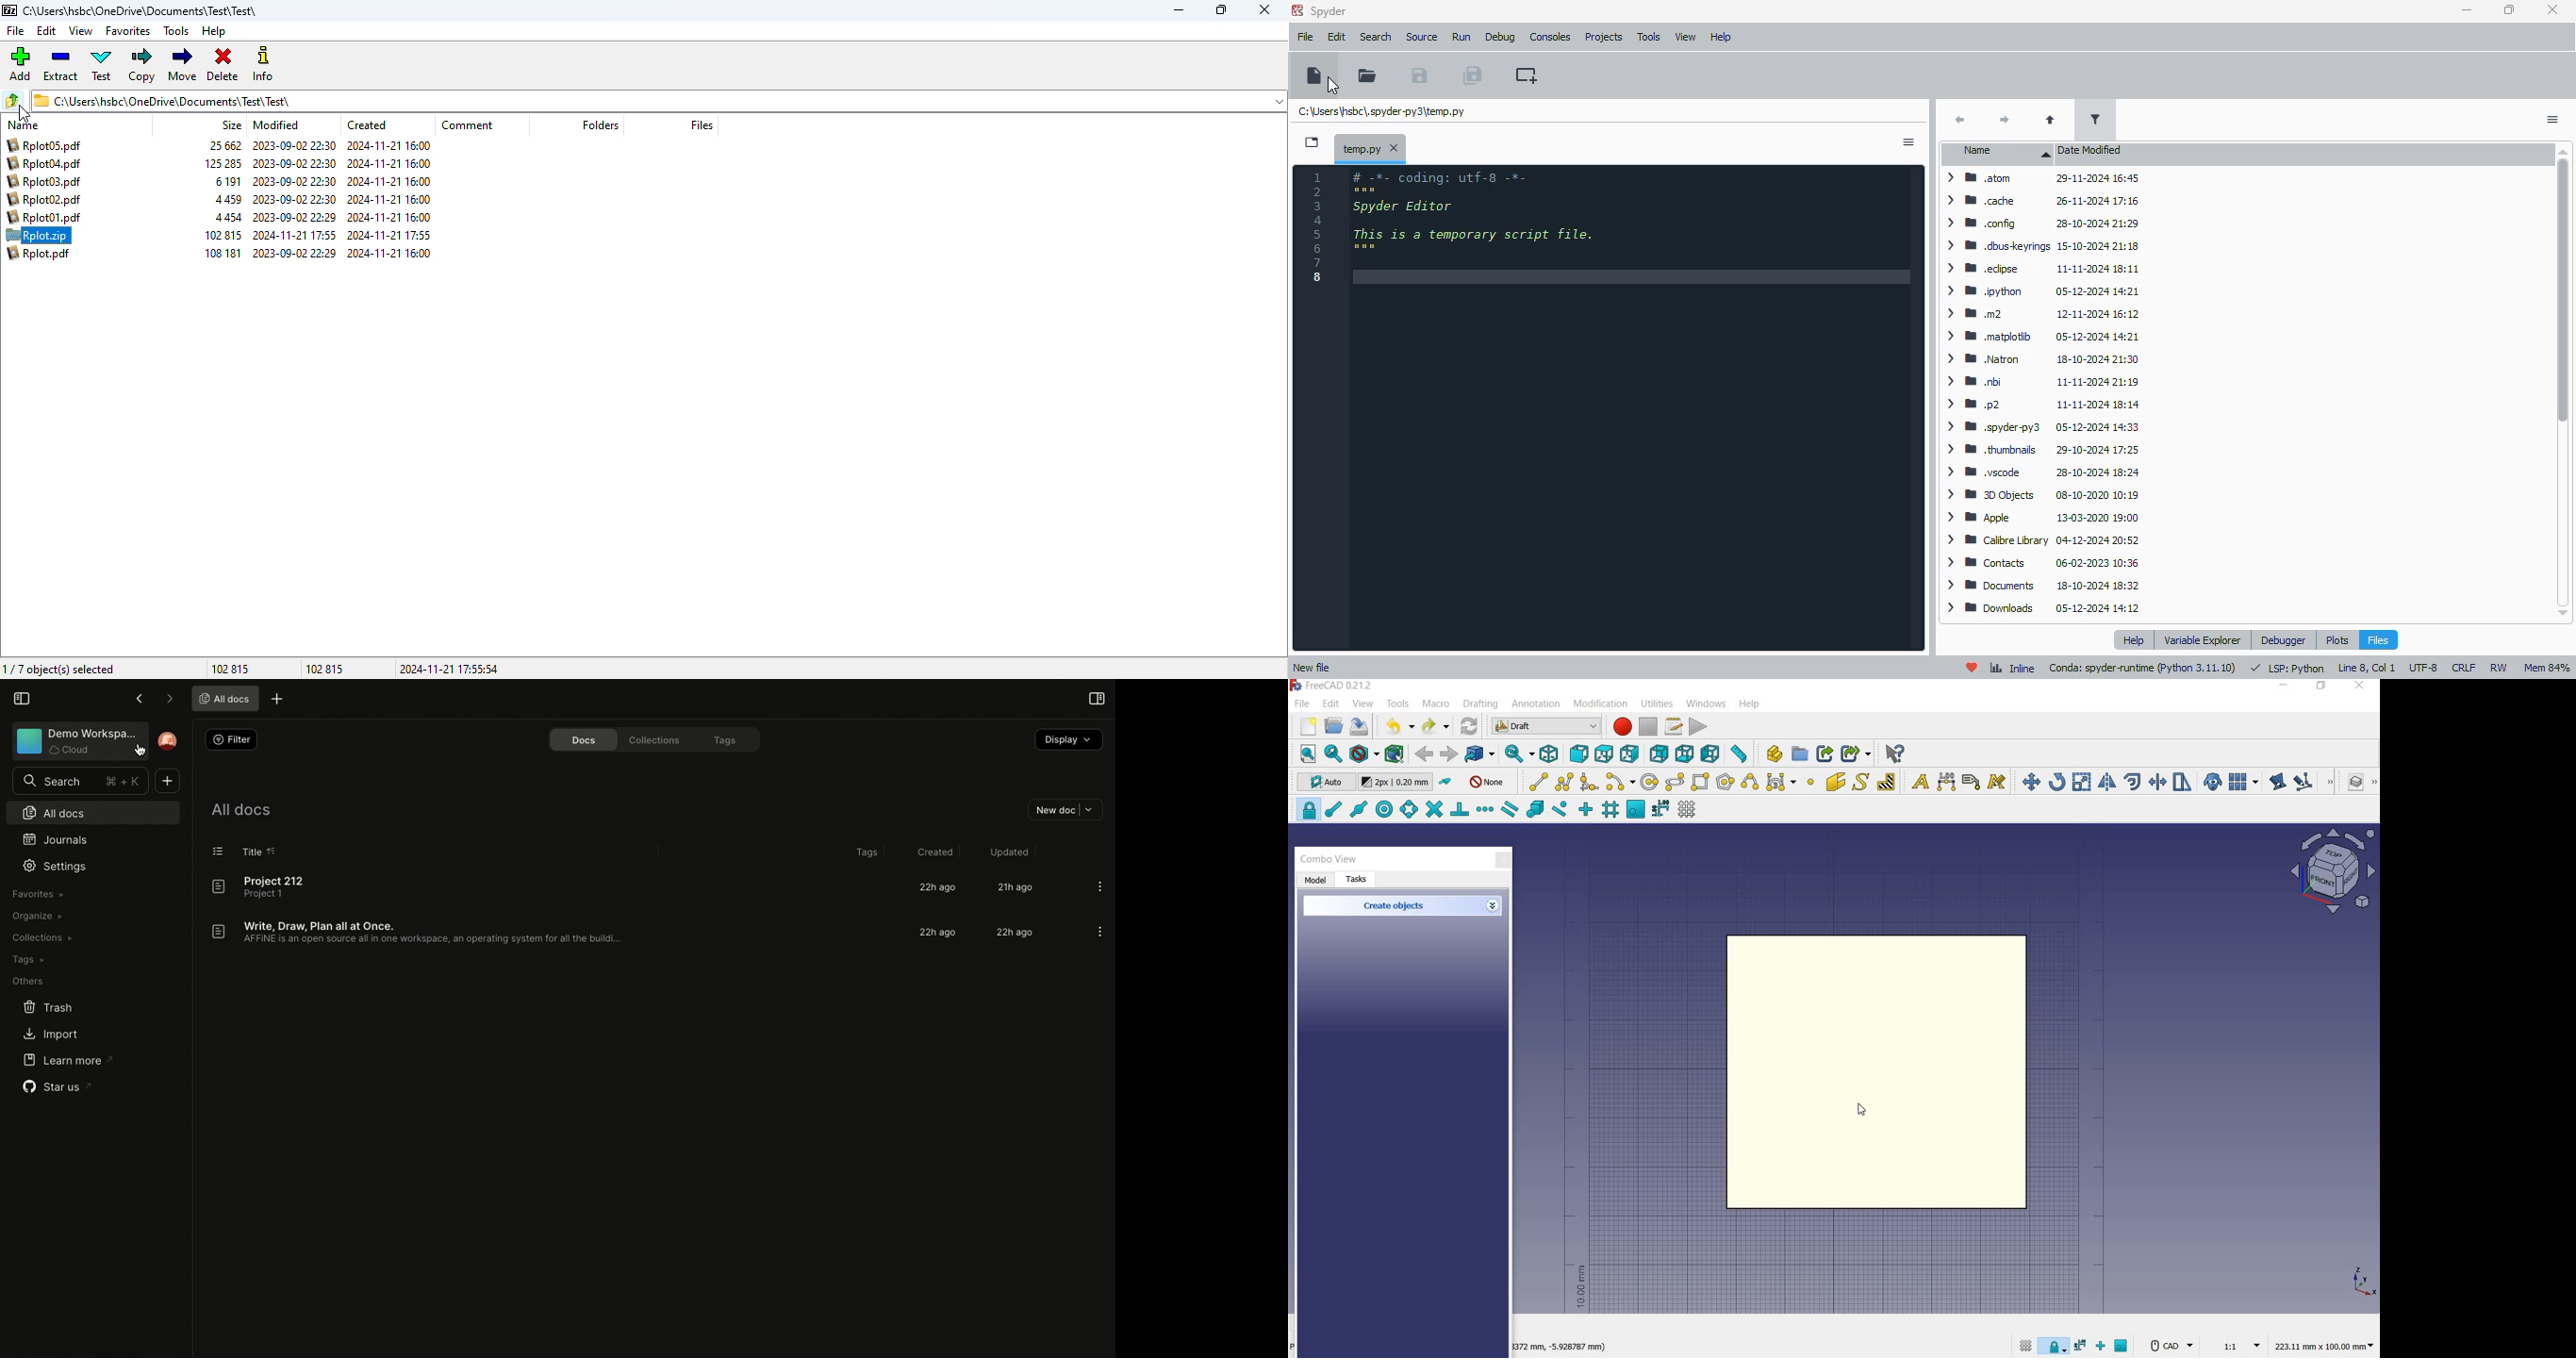 This screenshot has height=1372, width=2576. What do you see at coordinates (388, 235) in the screenshot?
I see `2024-11-21 17:55` at bounding box center [388, 235].